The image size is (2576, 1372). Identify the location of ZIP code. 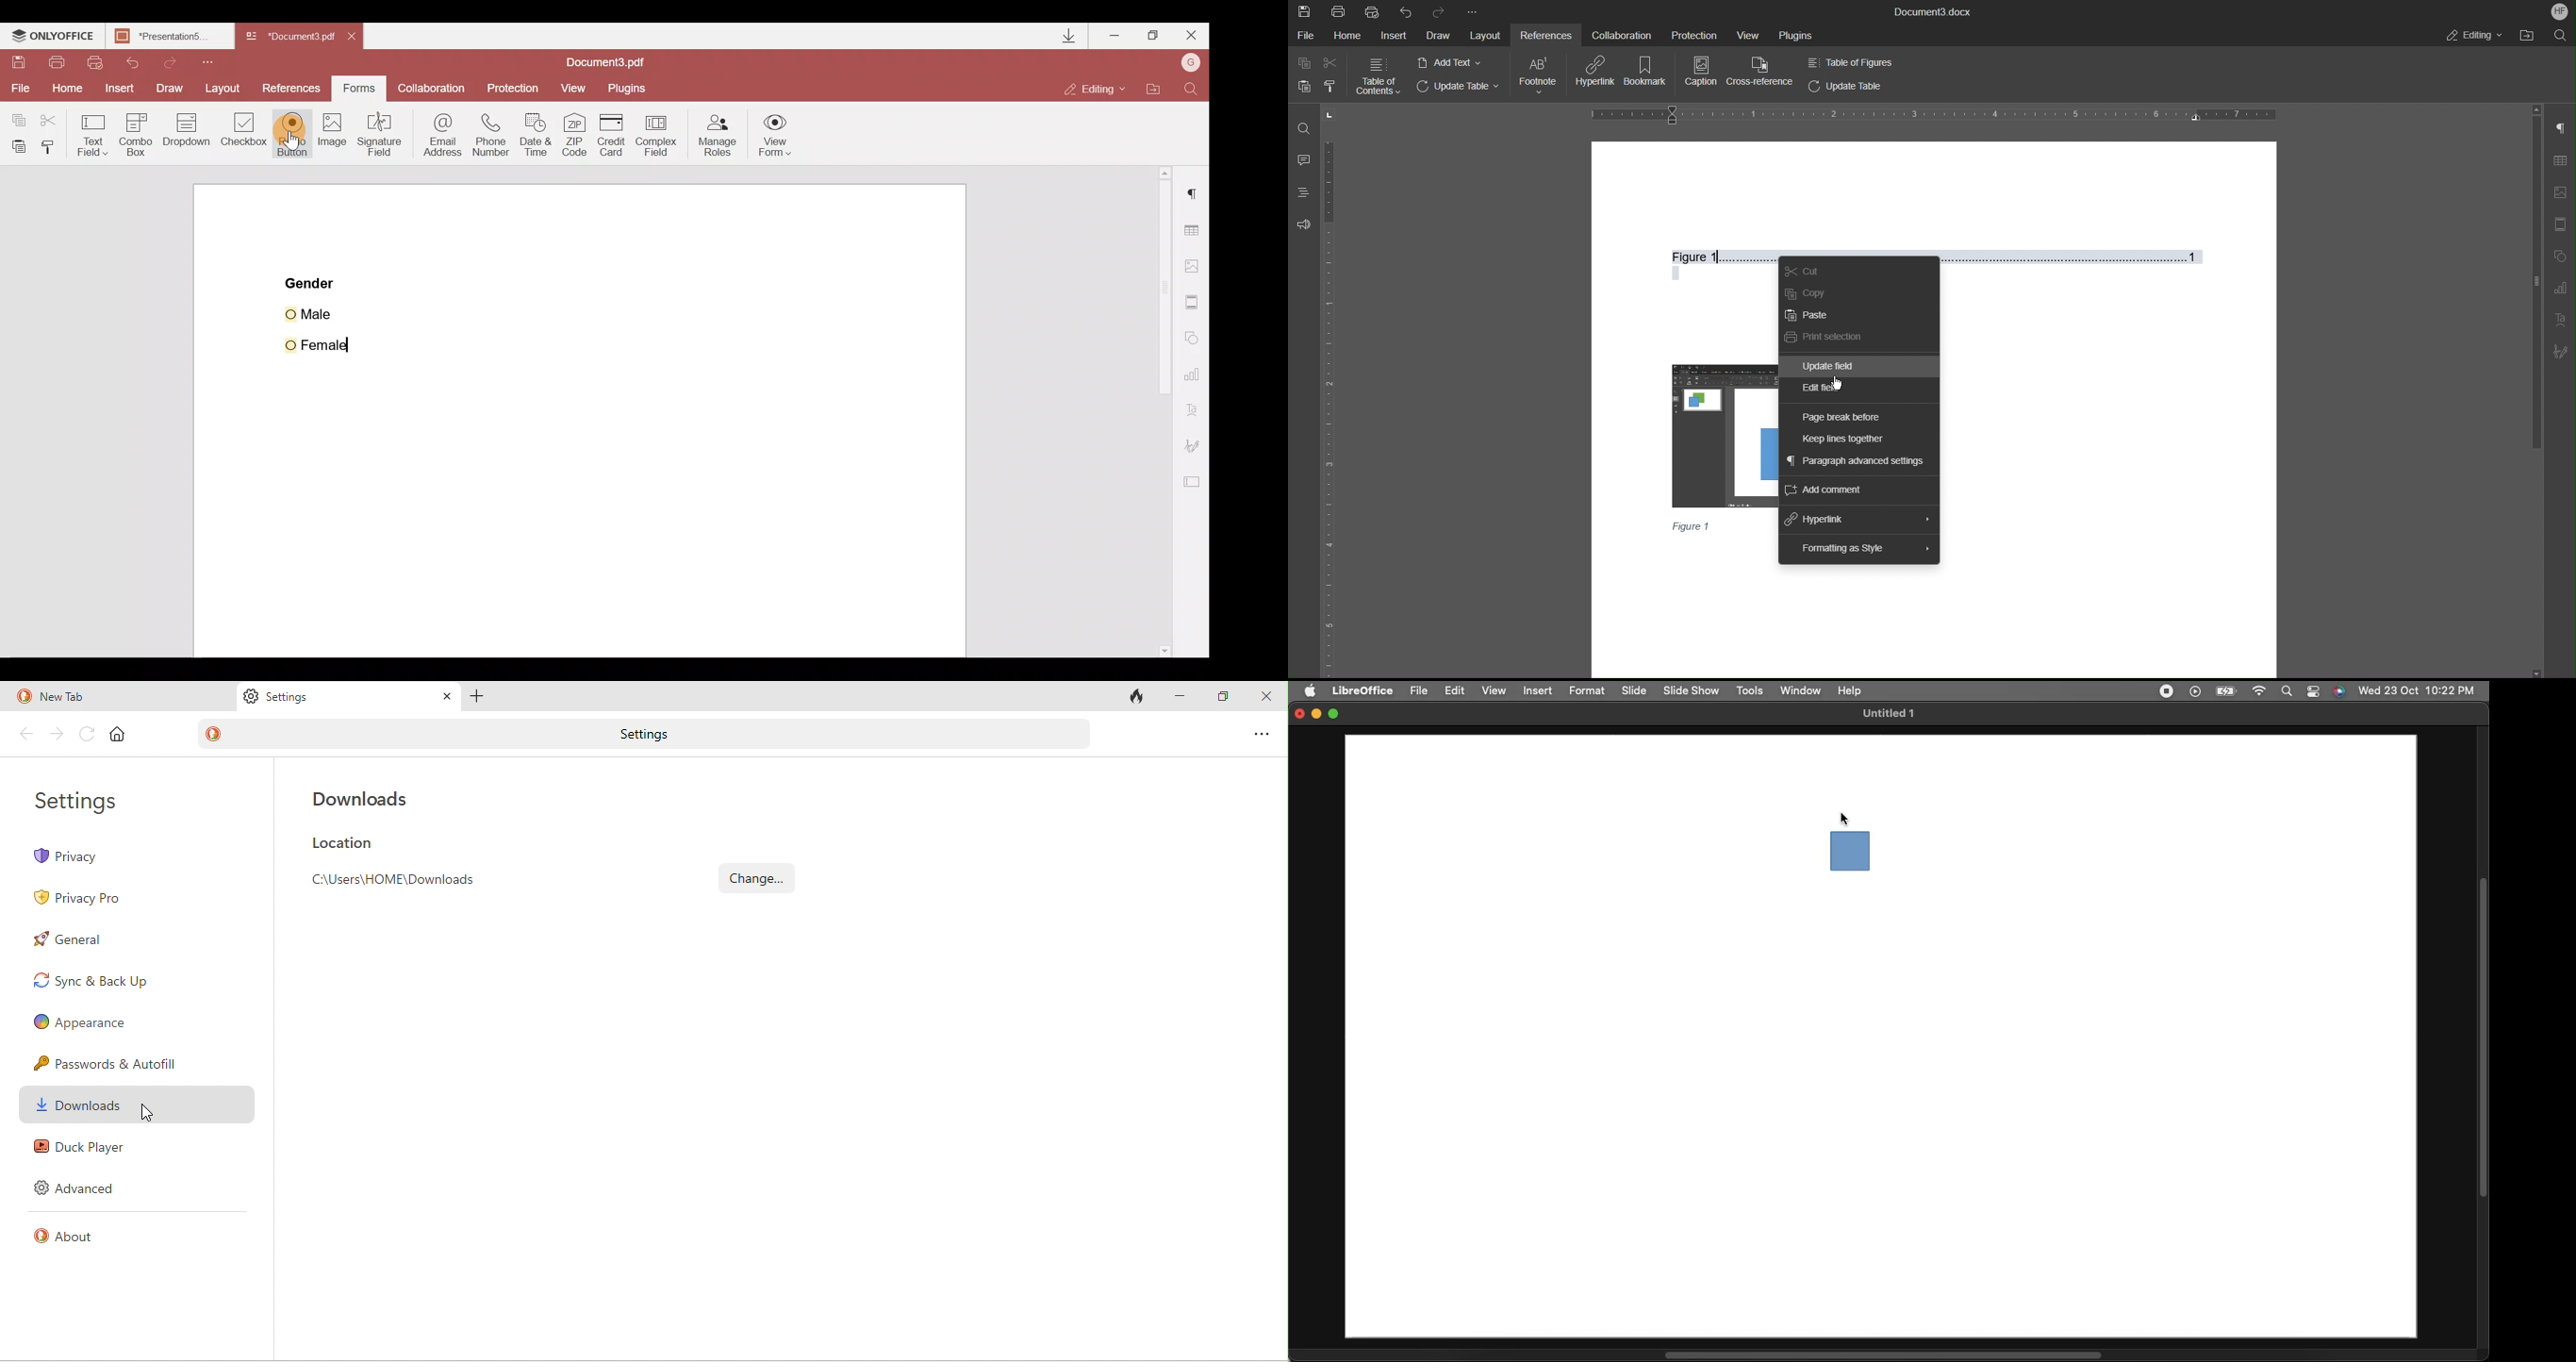
(575, 135).